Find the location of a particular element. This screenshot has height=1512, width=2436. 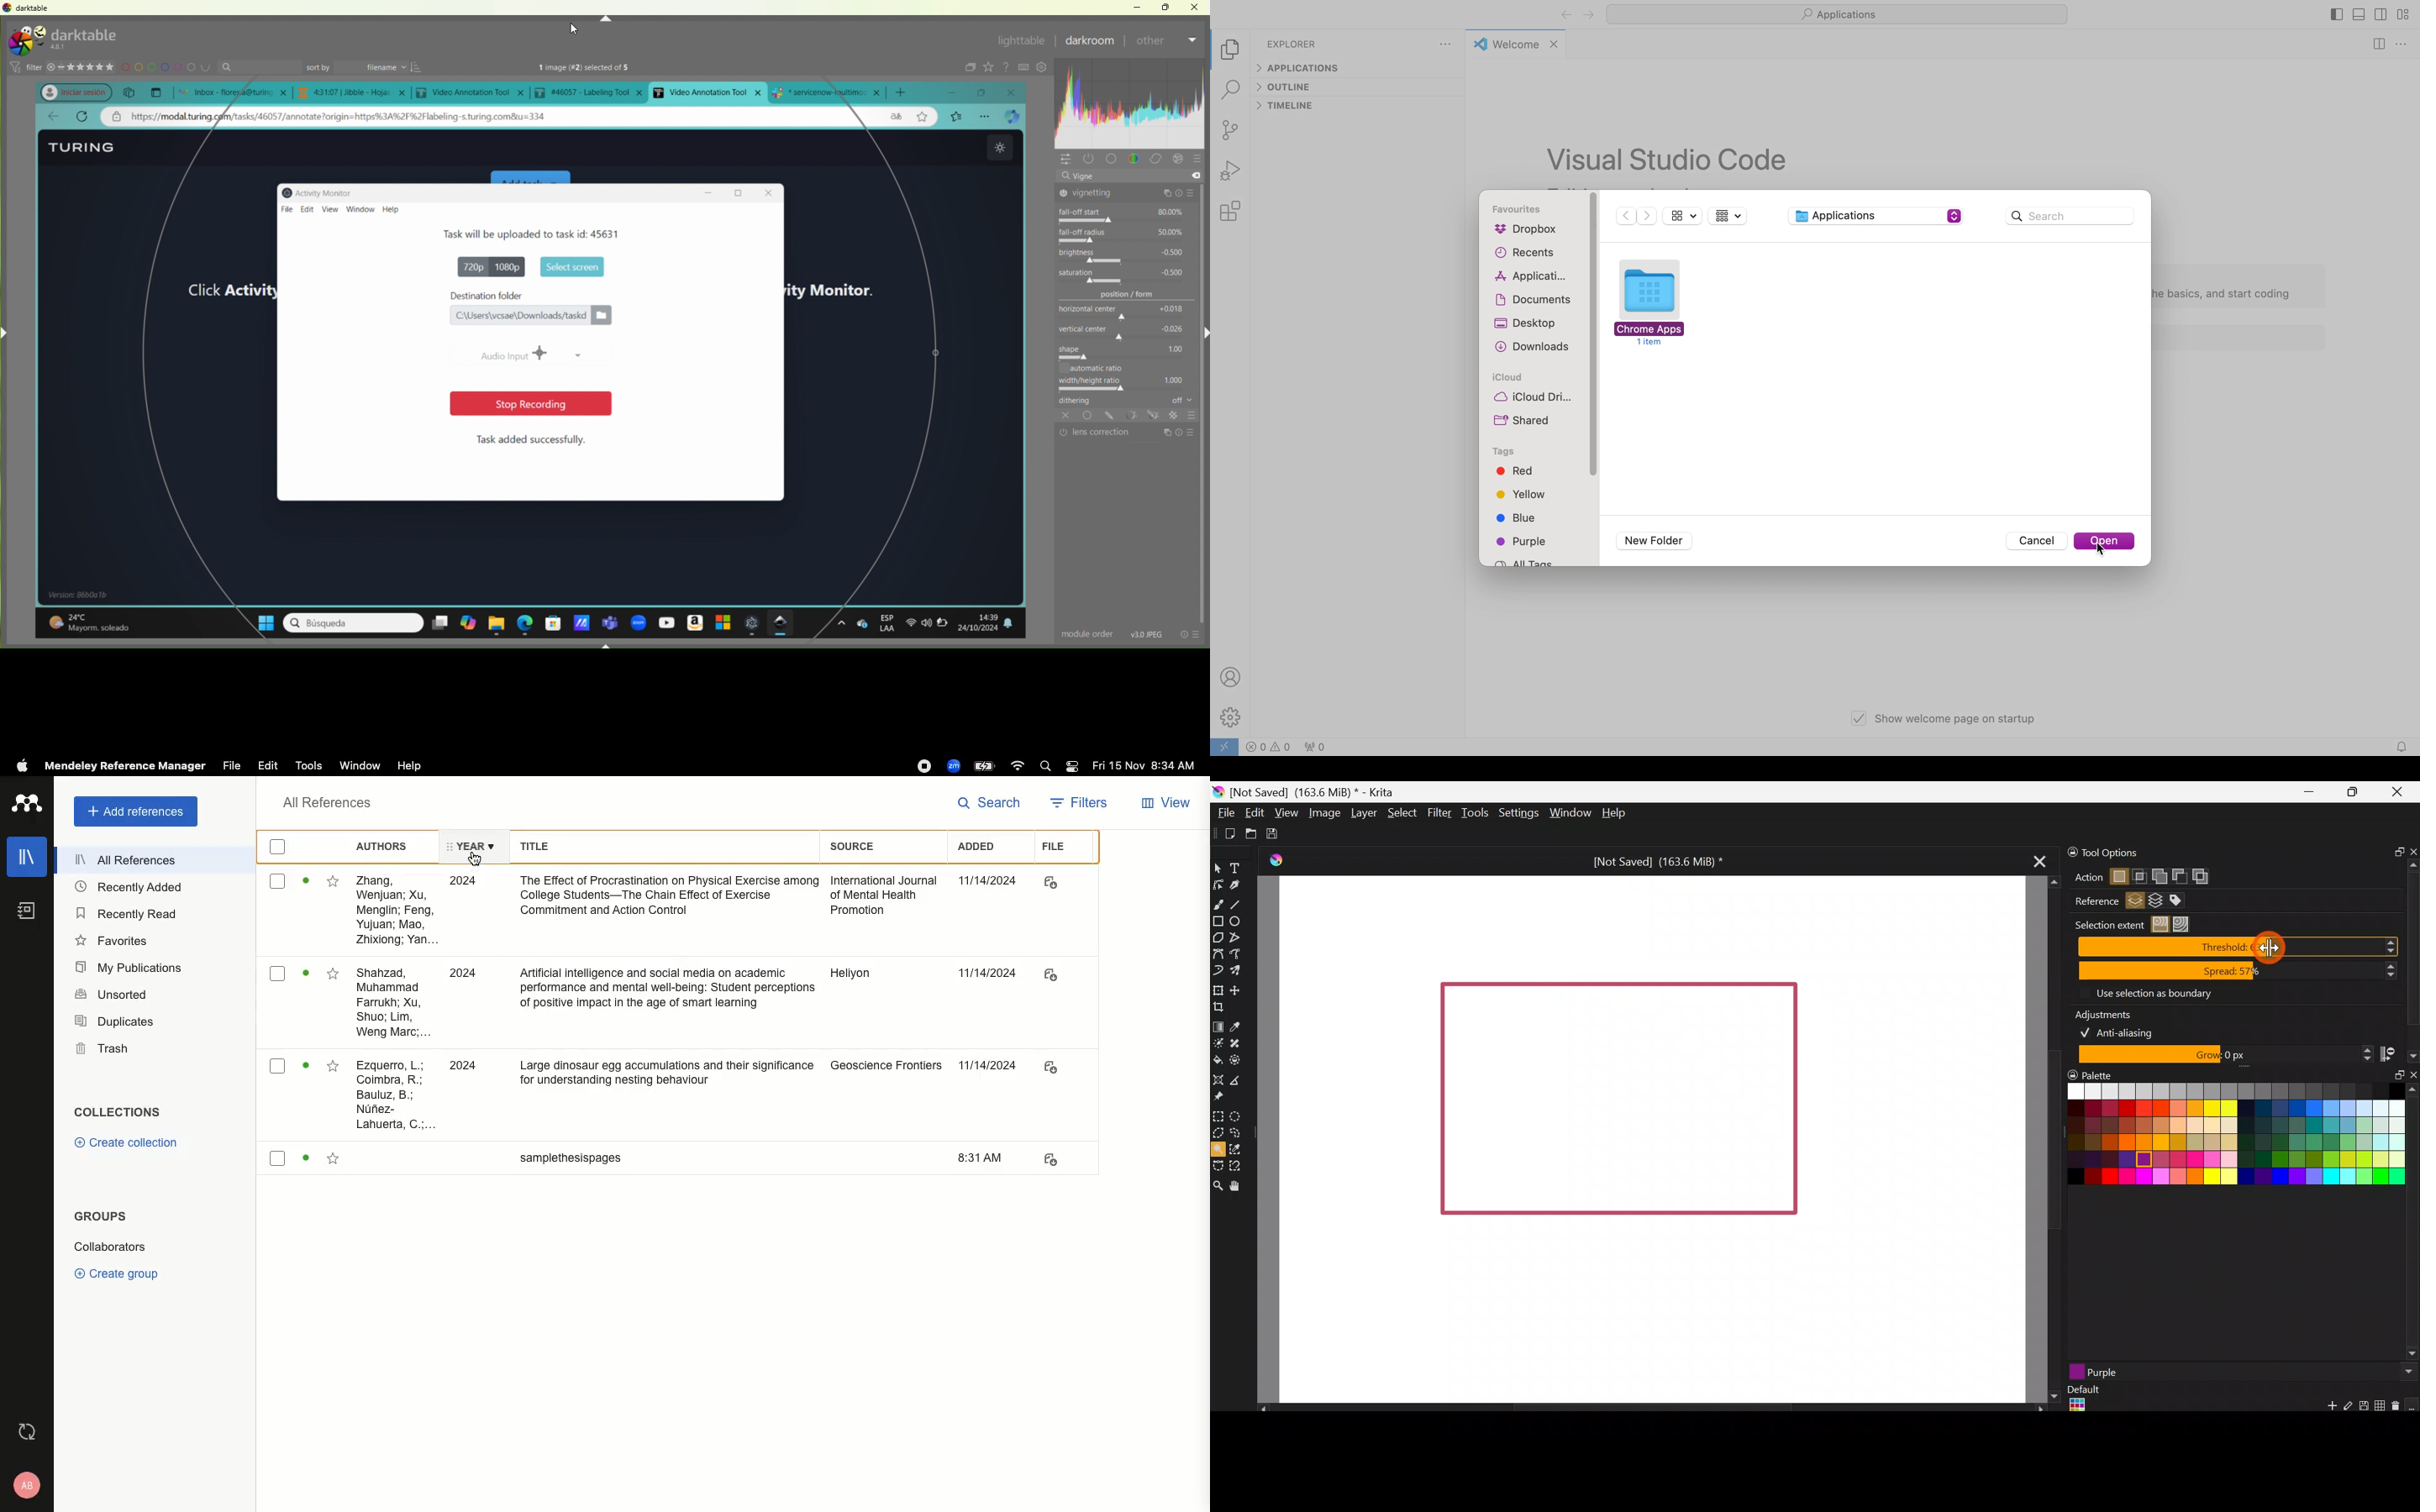

Scroll button is located at coordinates (2406, 1372).